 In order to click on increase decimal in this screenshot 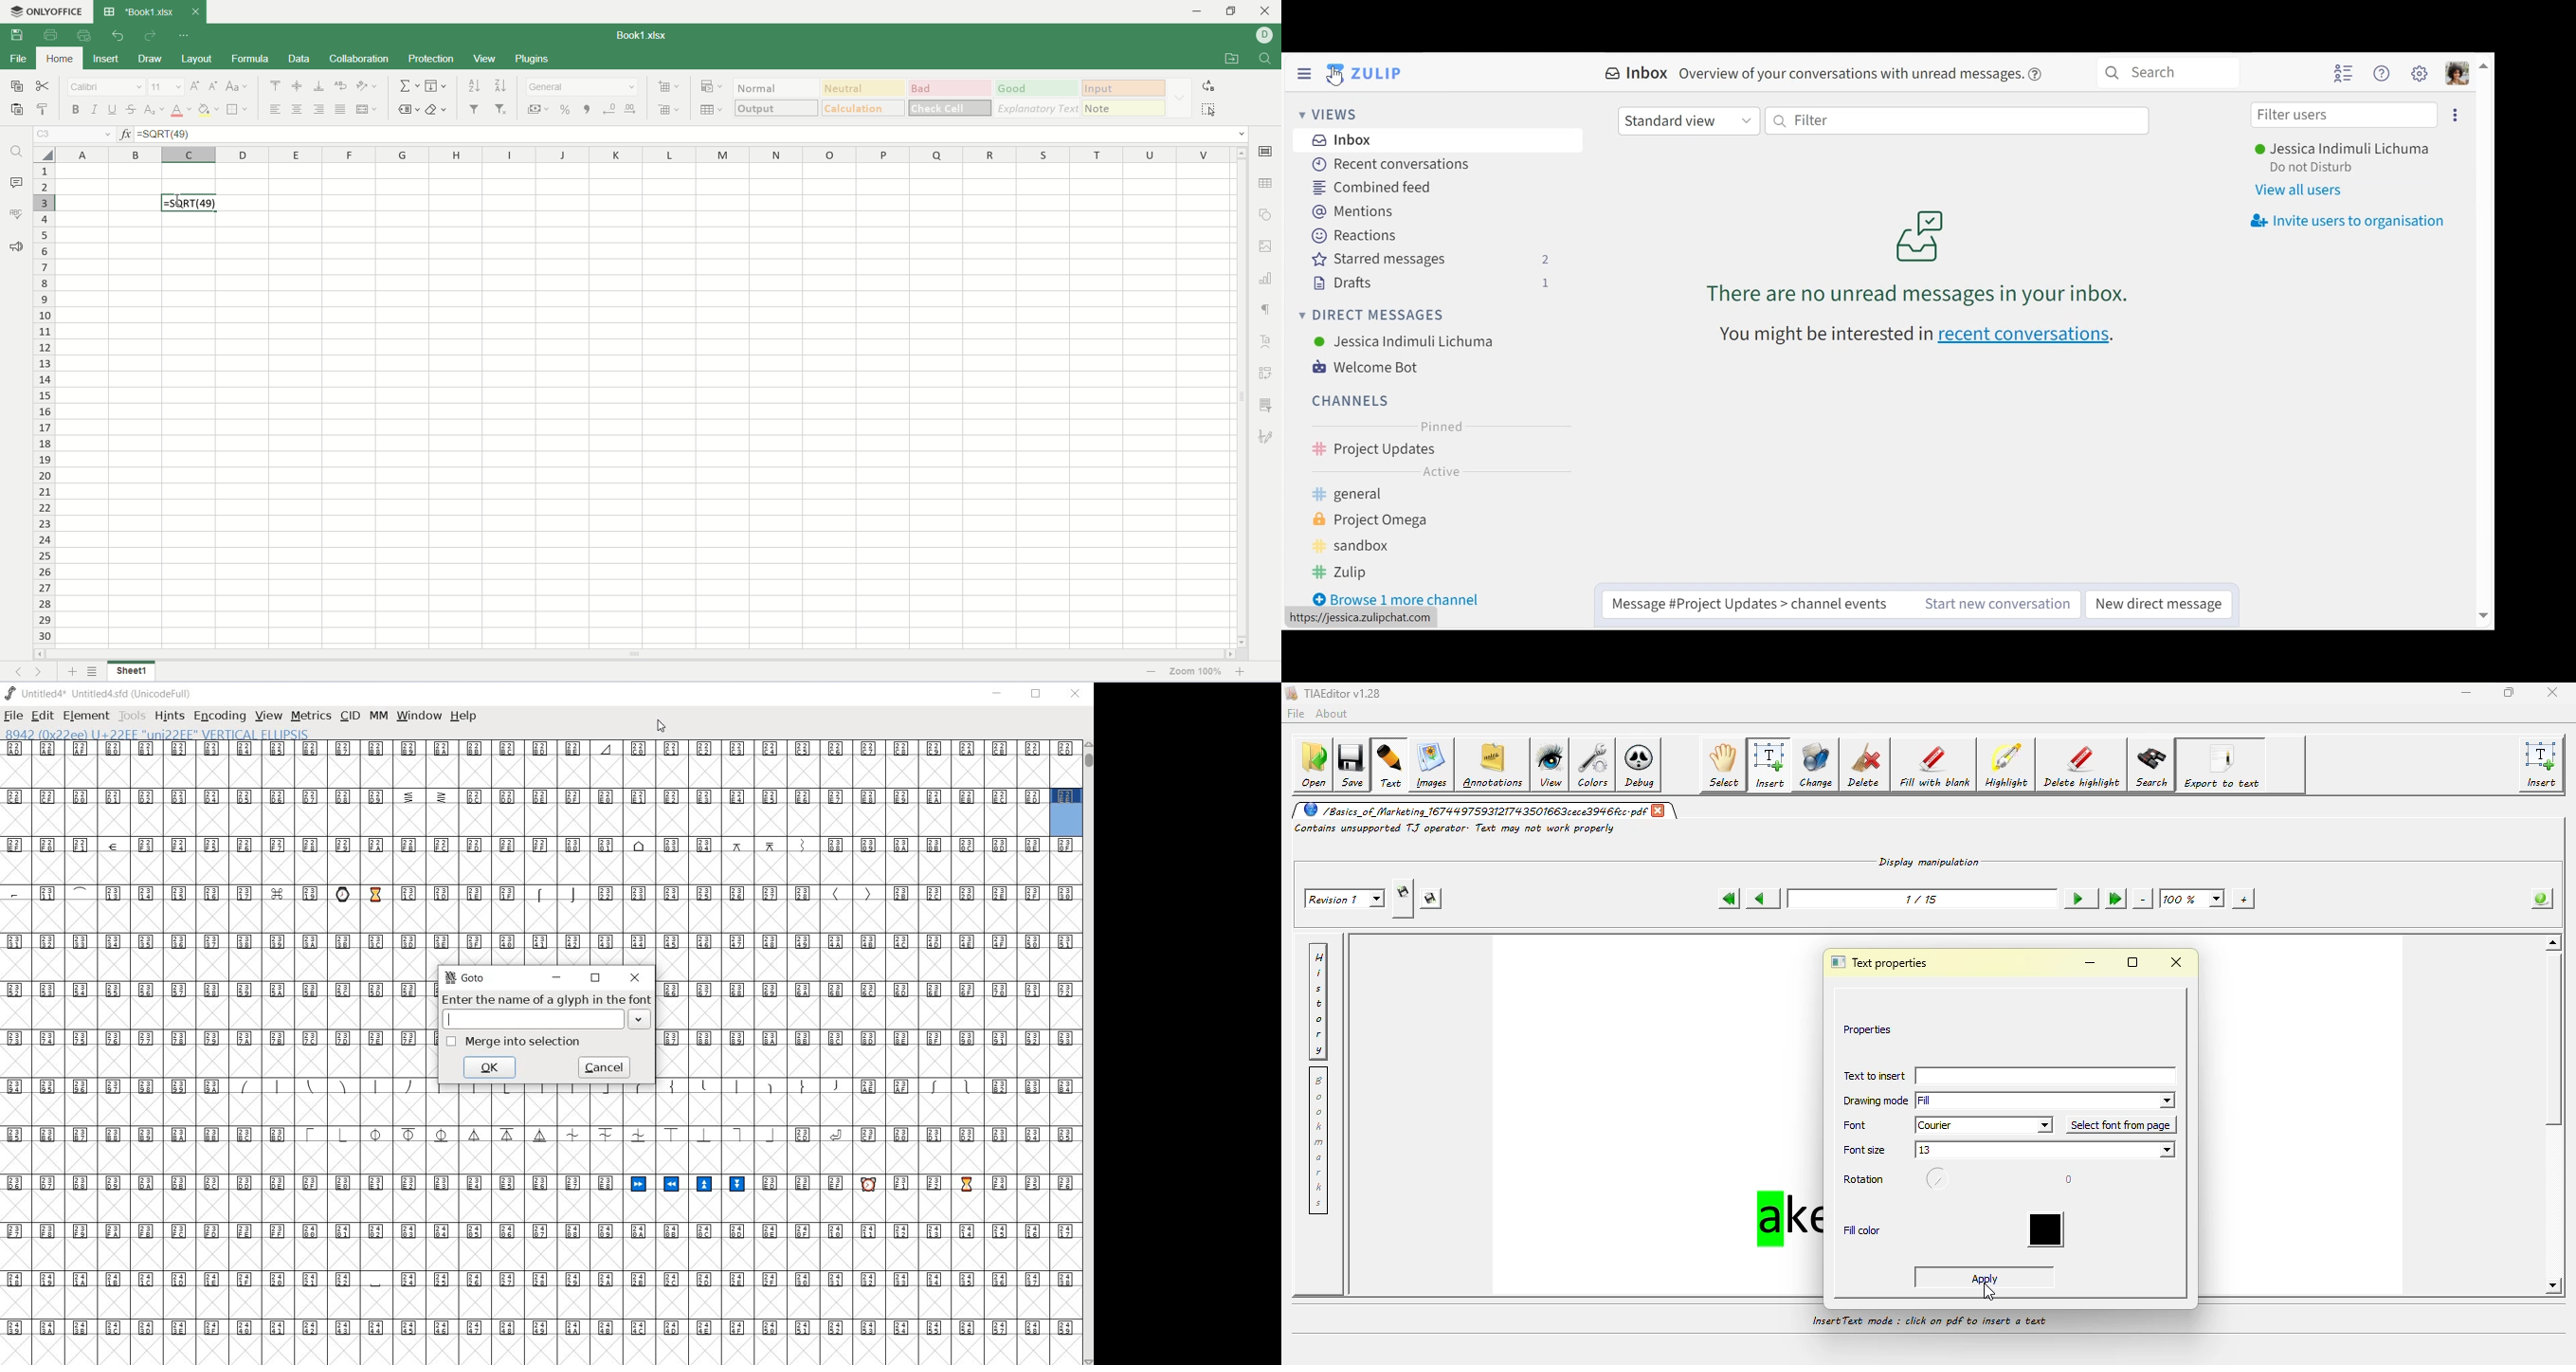, I will do `click(629, 108)`.